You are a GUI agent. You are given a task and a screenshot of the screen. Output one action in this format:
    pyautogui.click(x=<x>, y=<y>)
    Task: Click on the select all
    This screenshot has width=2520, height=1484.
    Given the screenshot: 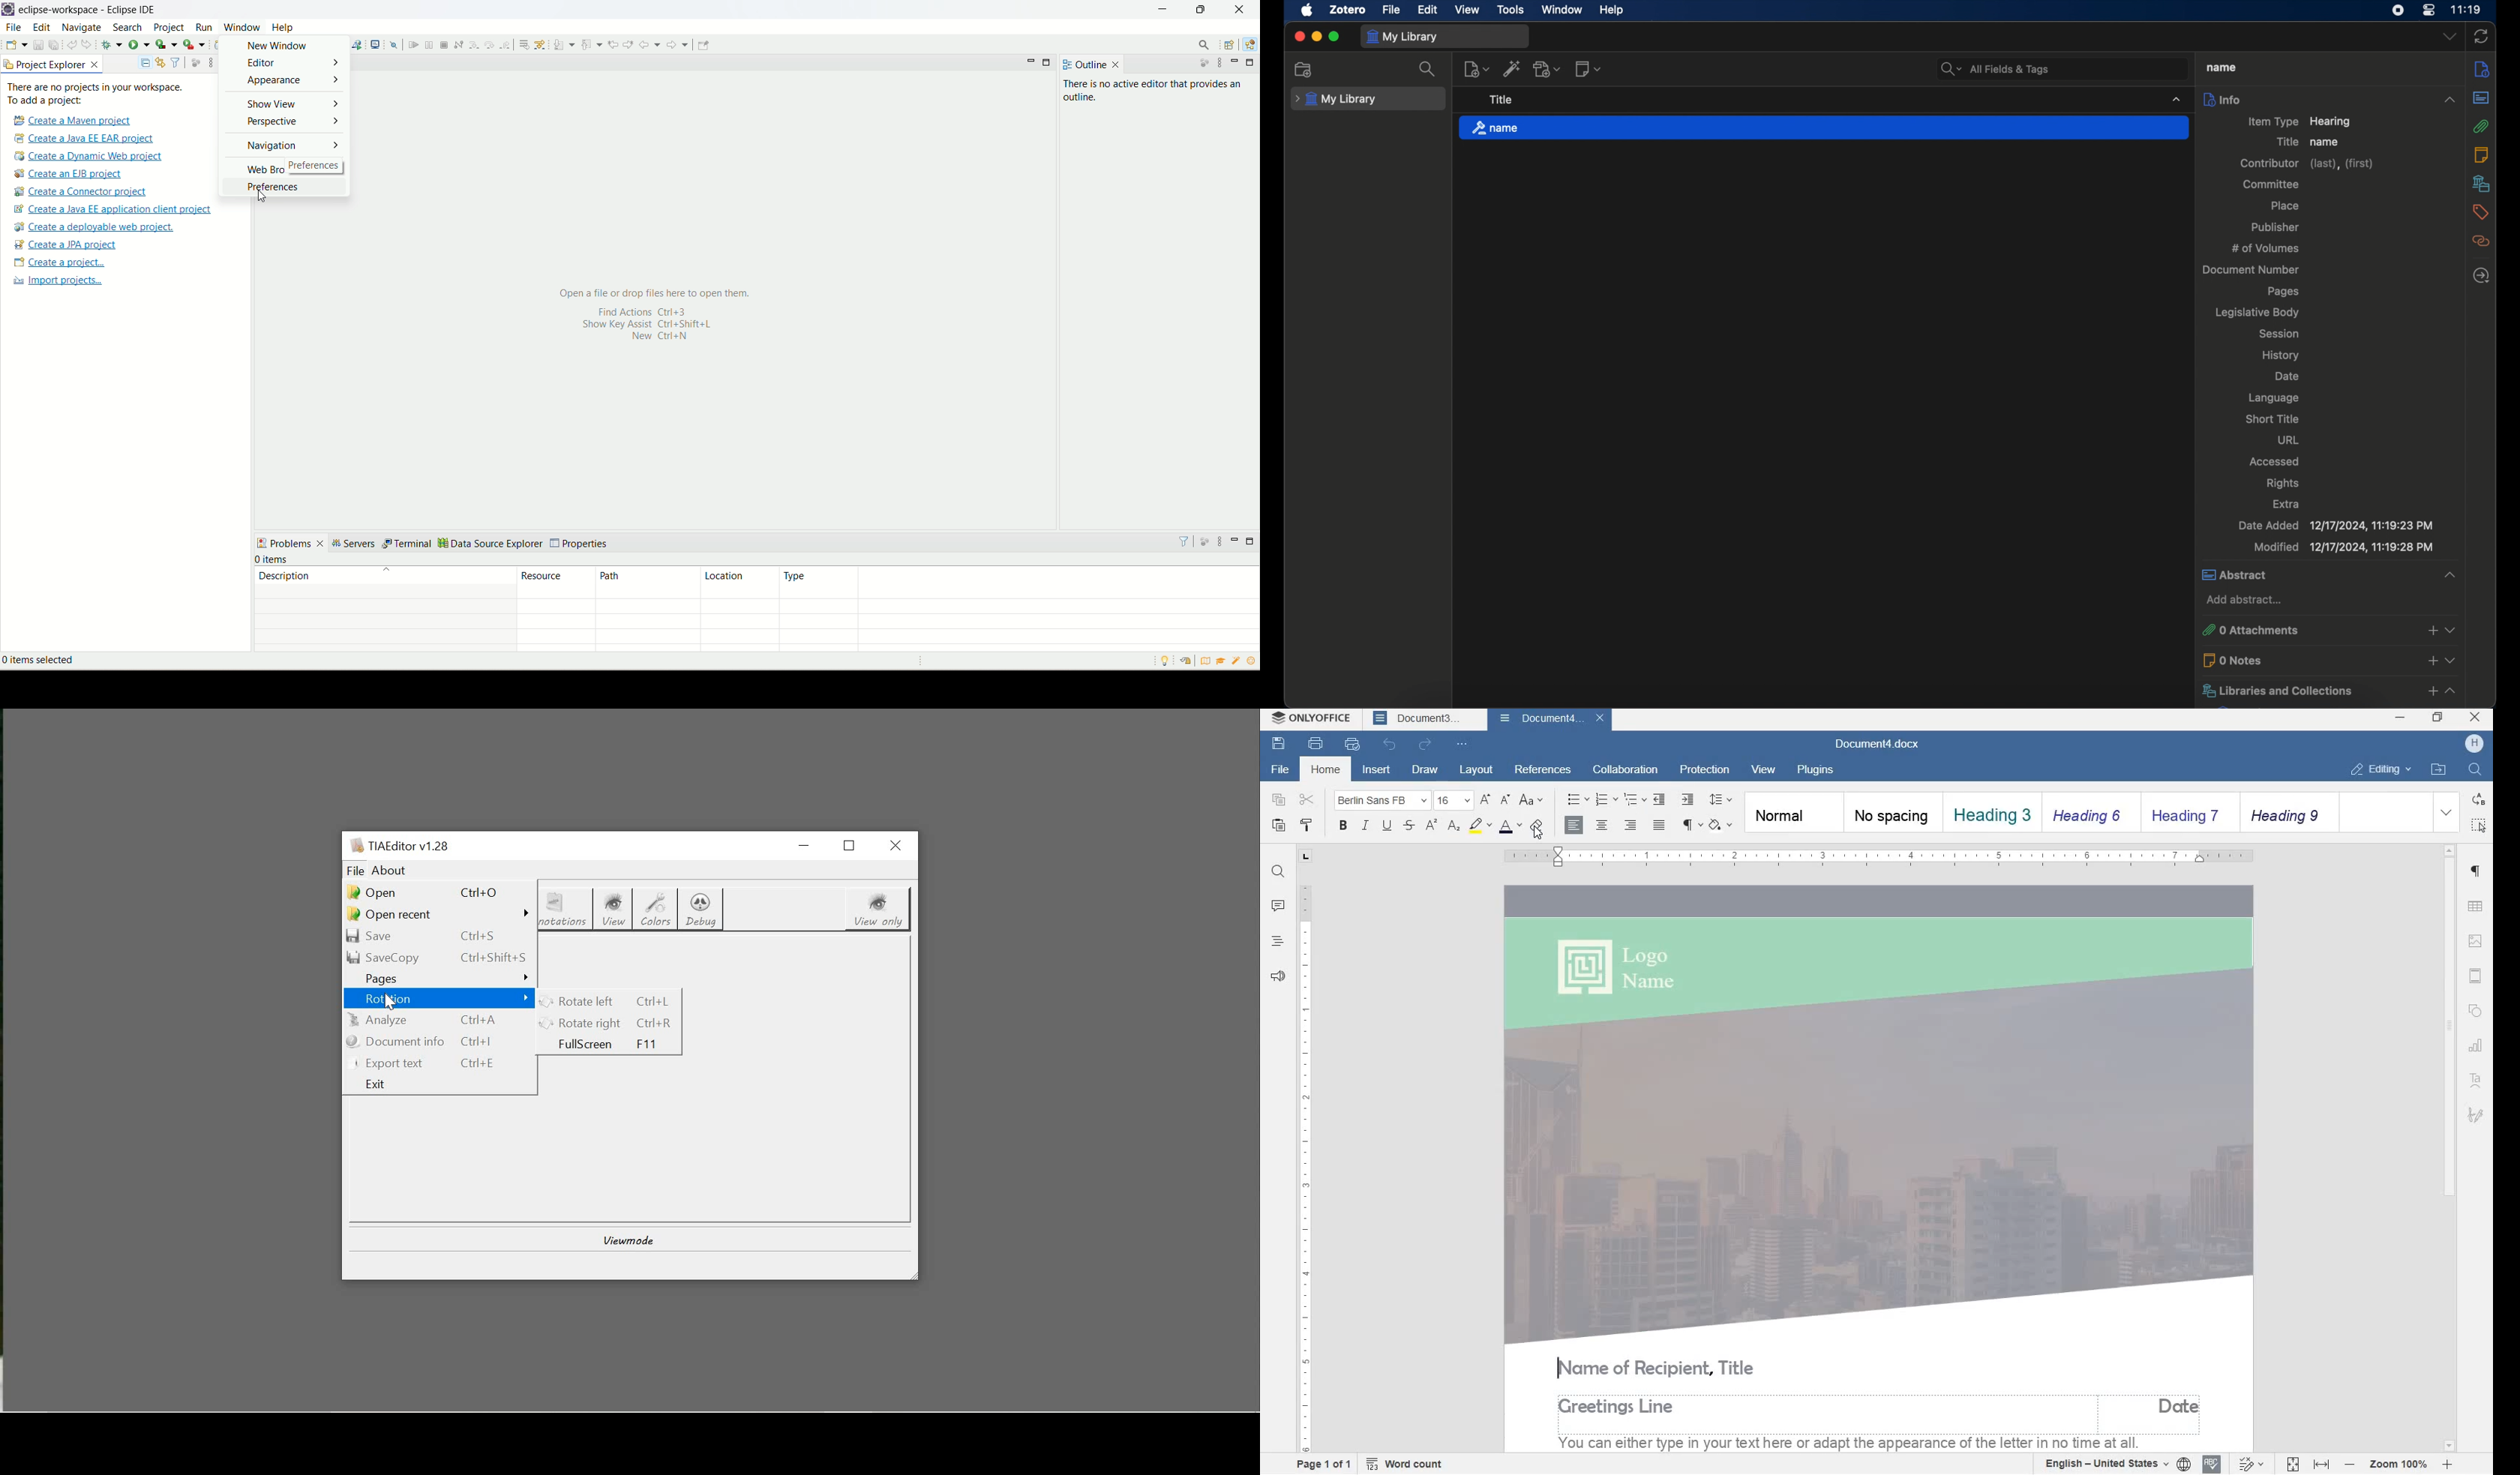 What is the action you would take?
    pyautogui.click(x=2479, y=824)
    